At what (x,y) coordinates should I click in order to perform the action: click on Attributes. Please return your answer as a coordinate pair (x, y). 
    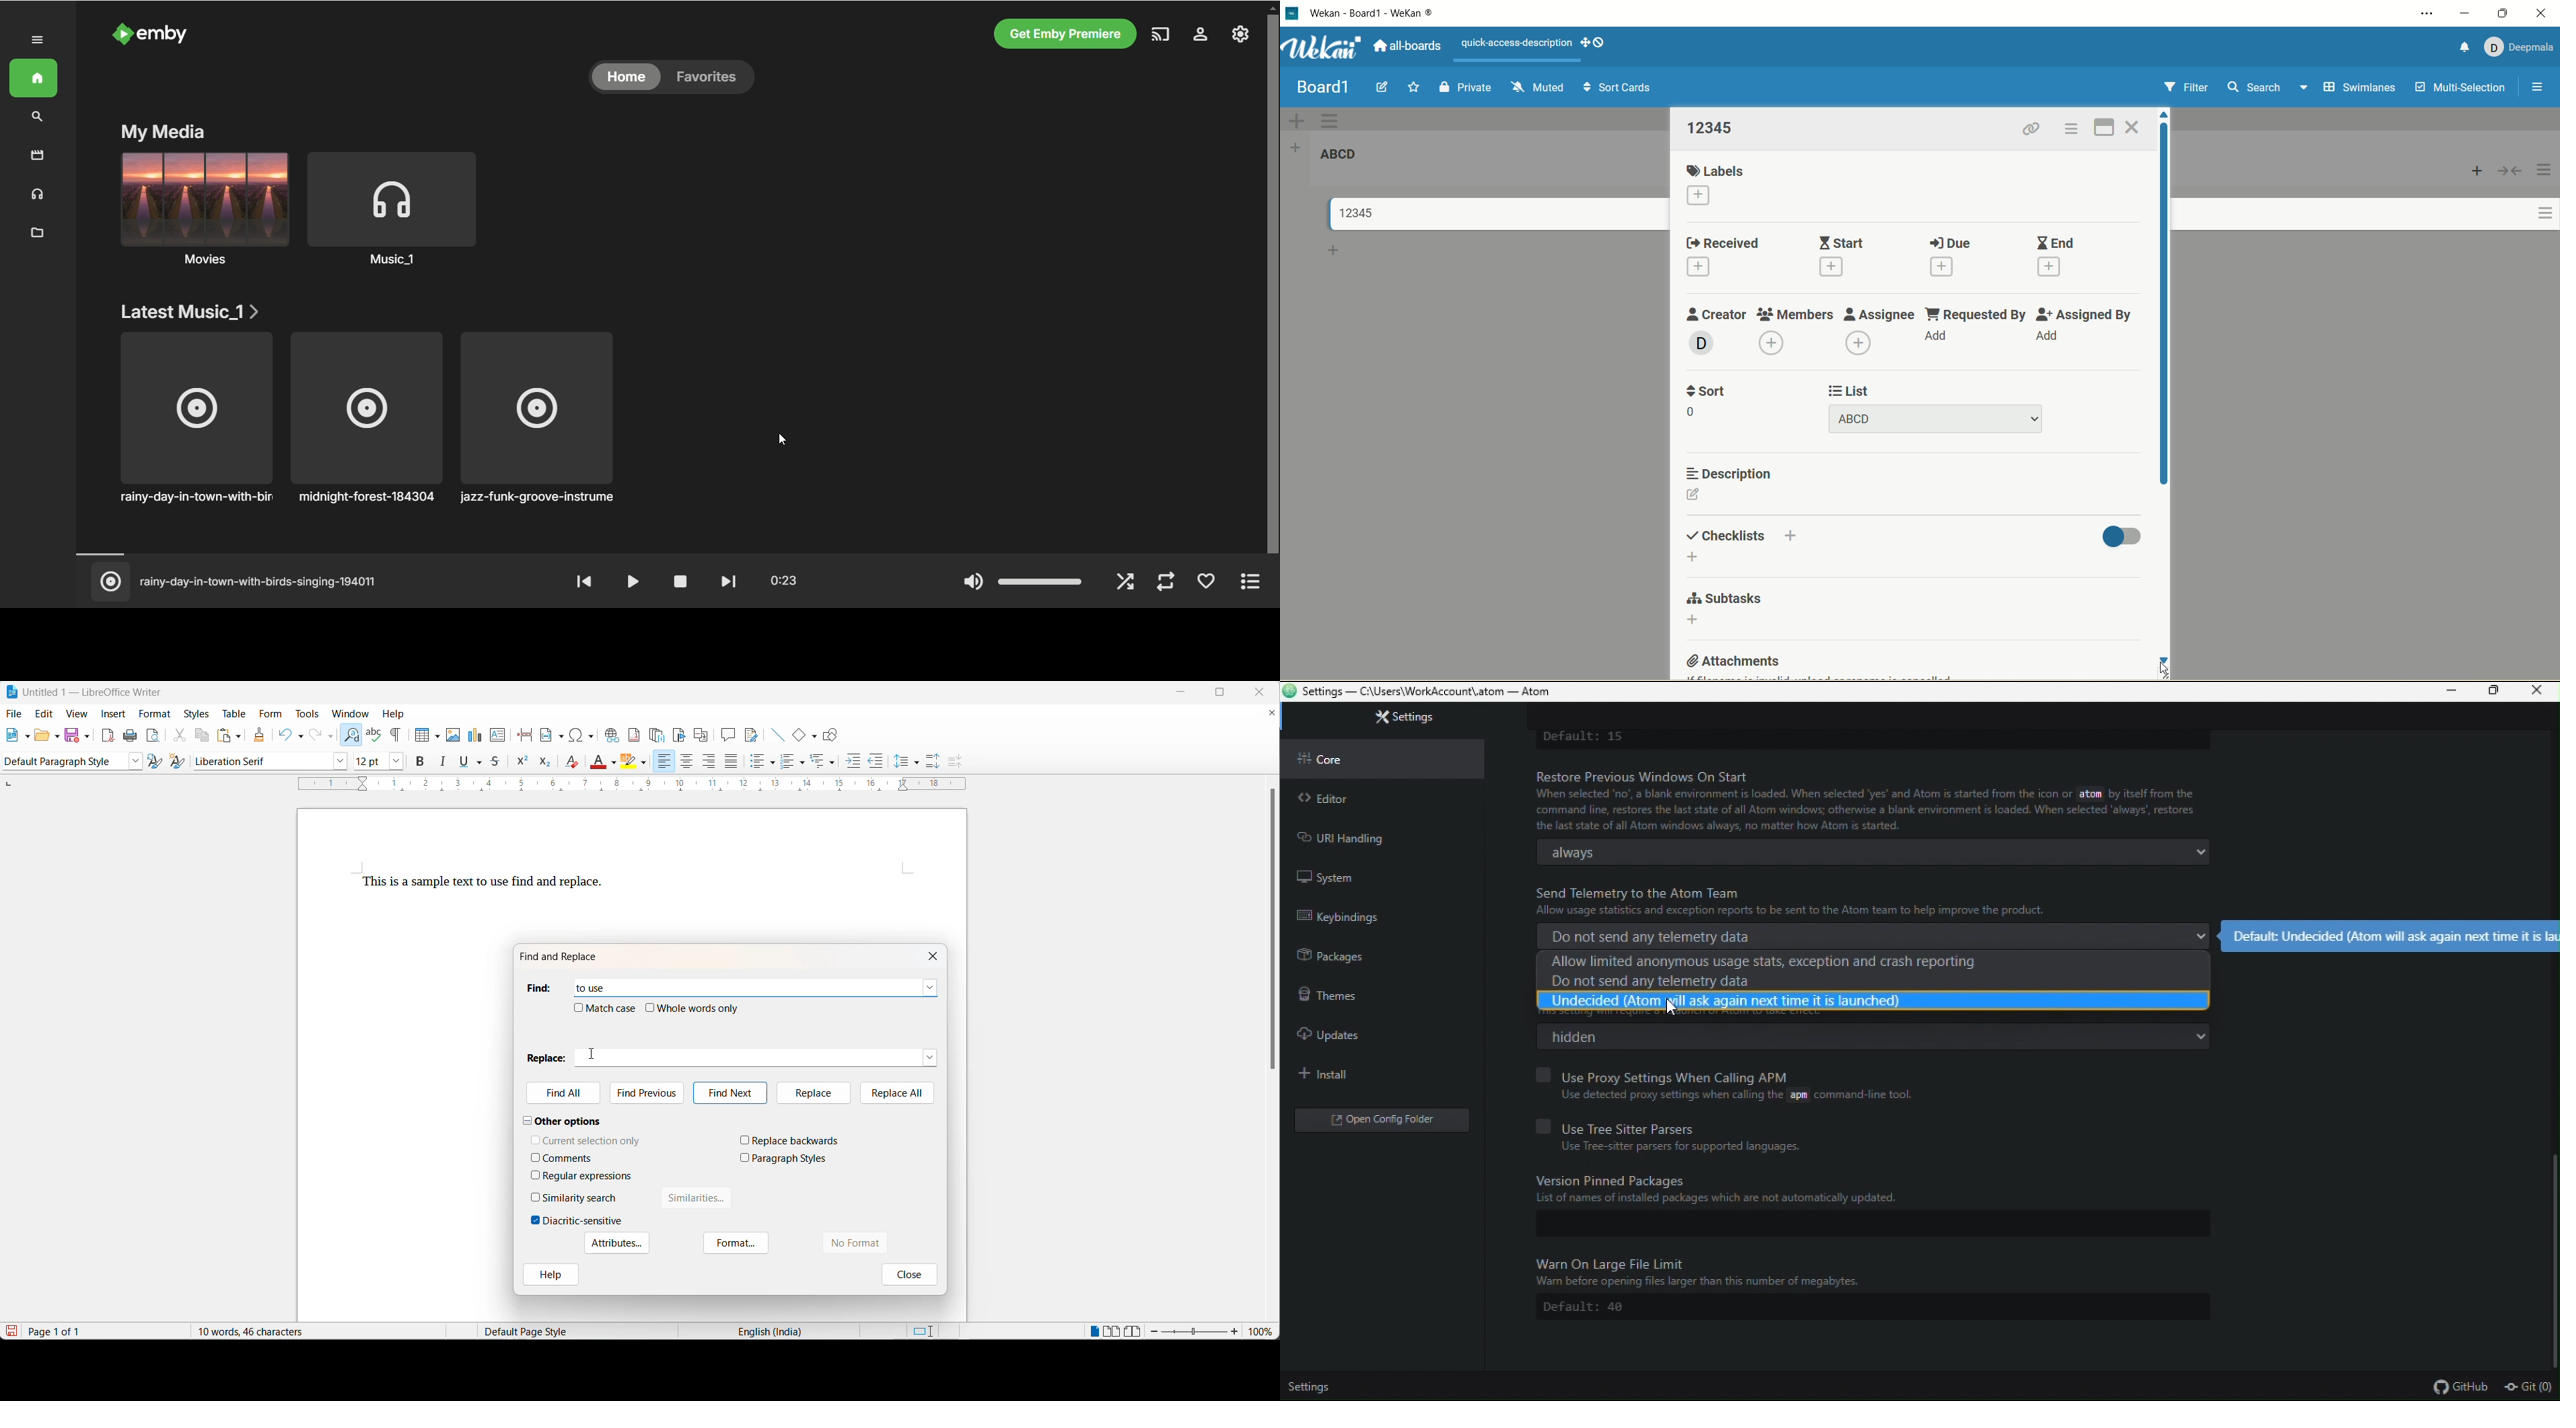
    Looking at the image, I should click on (615, 1244).